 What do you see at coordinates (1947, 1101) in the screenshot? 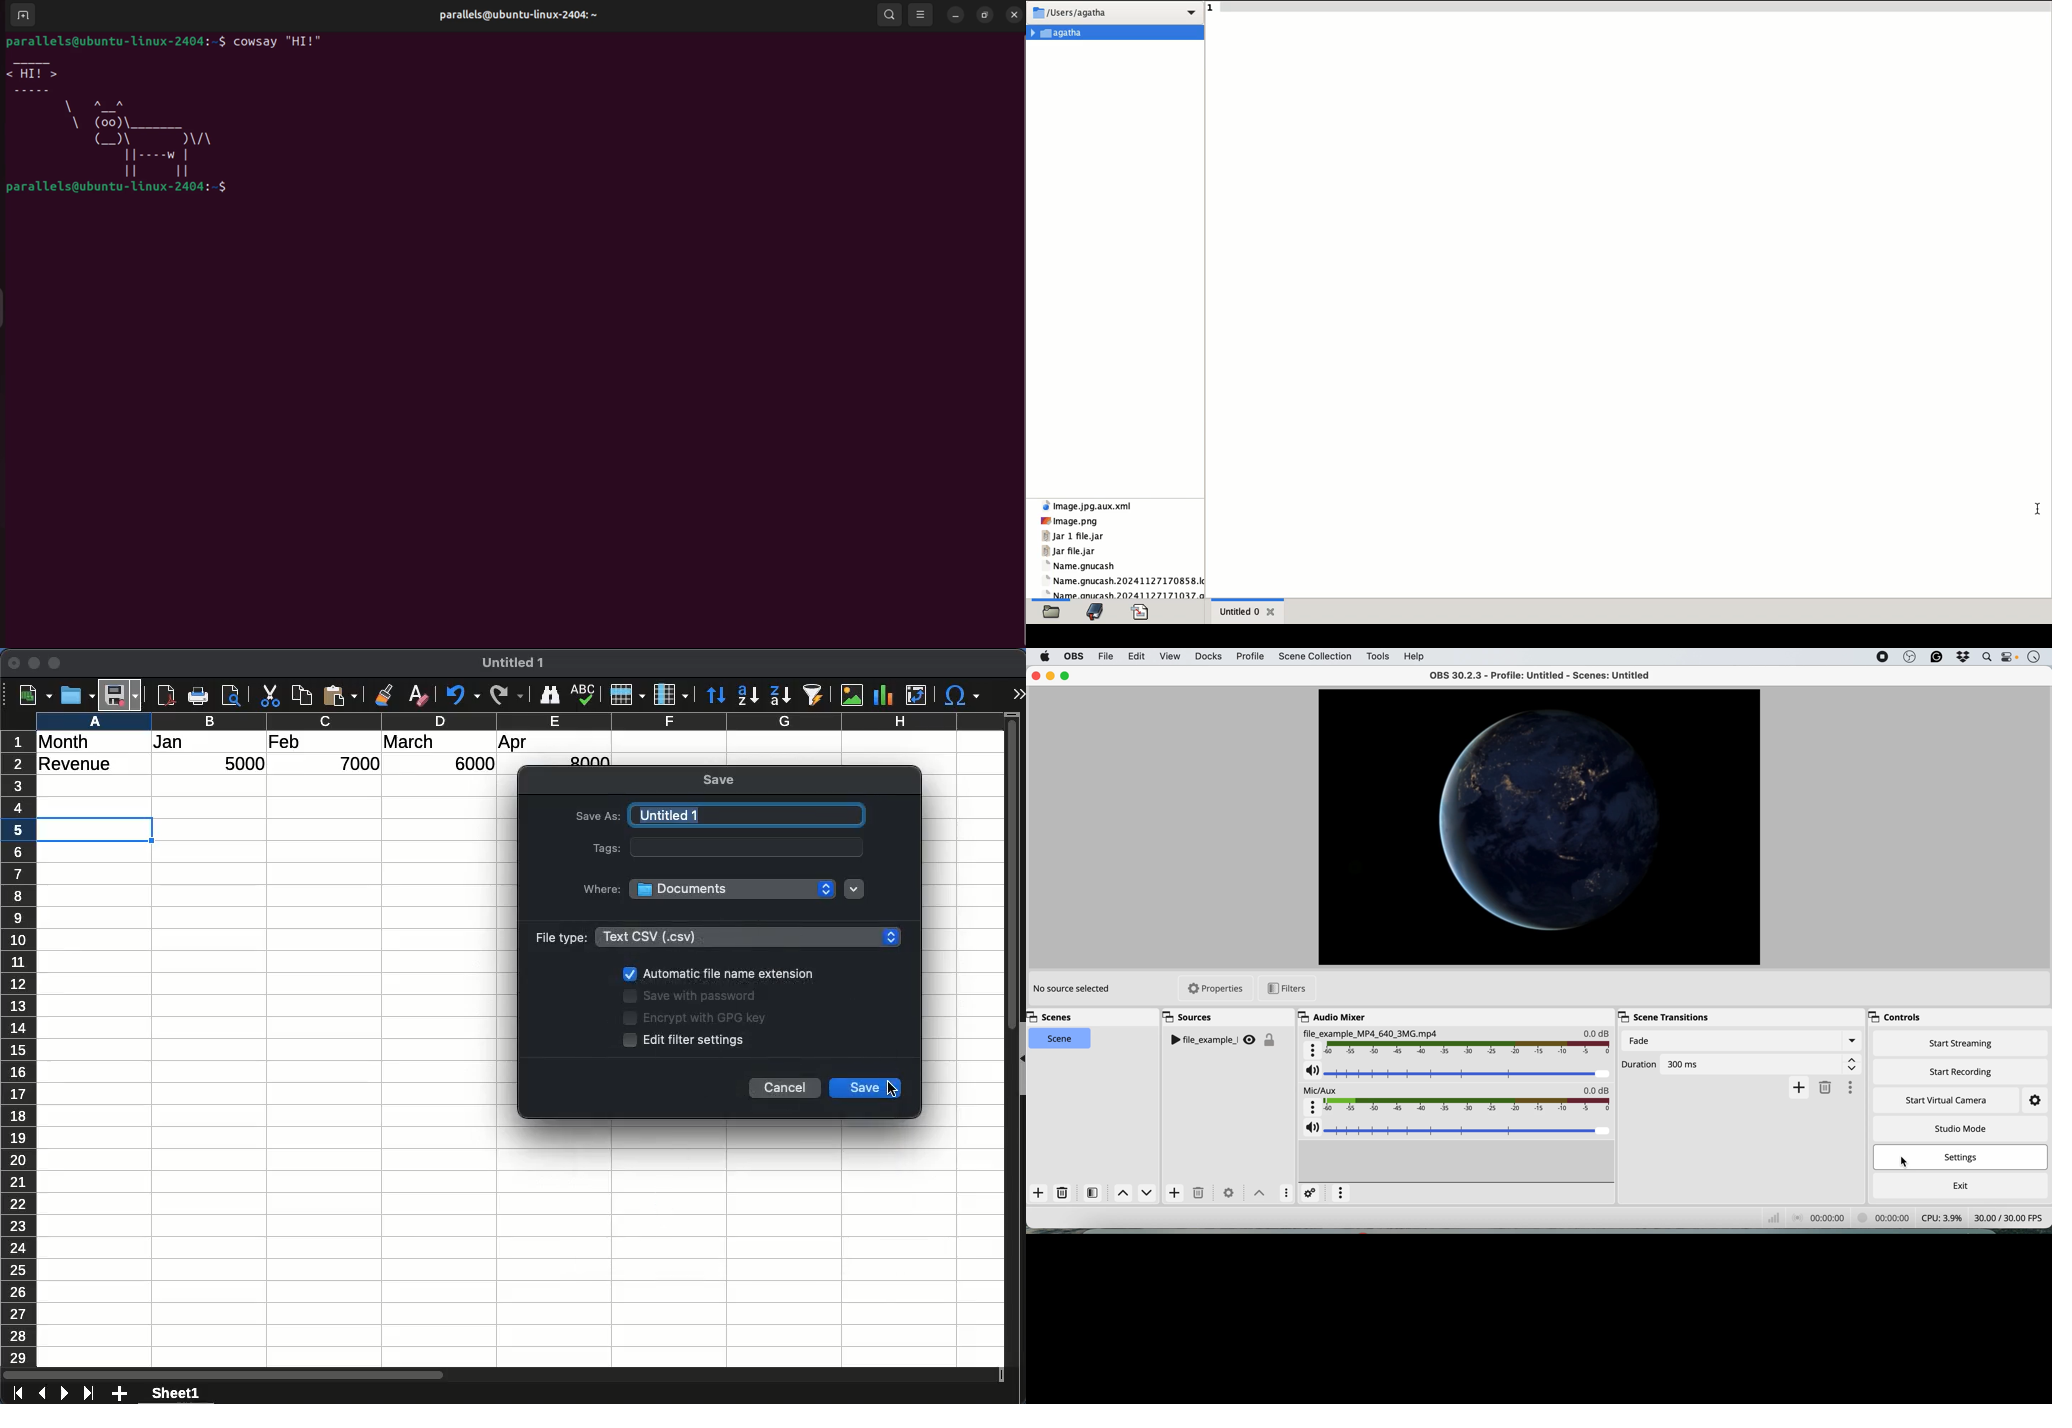
I see `start virtual camera` at bounding box center [1947, 1101].